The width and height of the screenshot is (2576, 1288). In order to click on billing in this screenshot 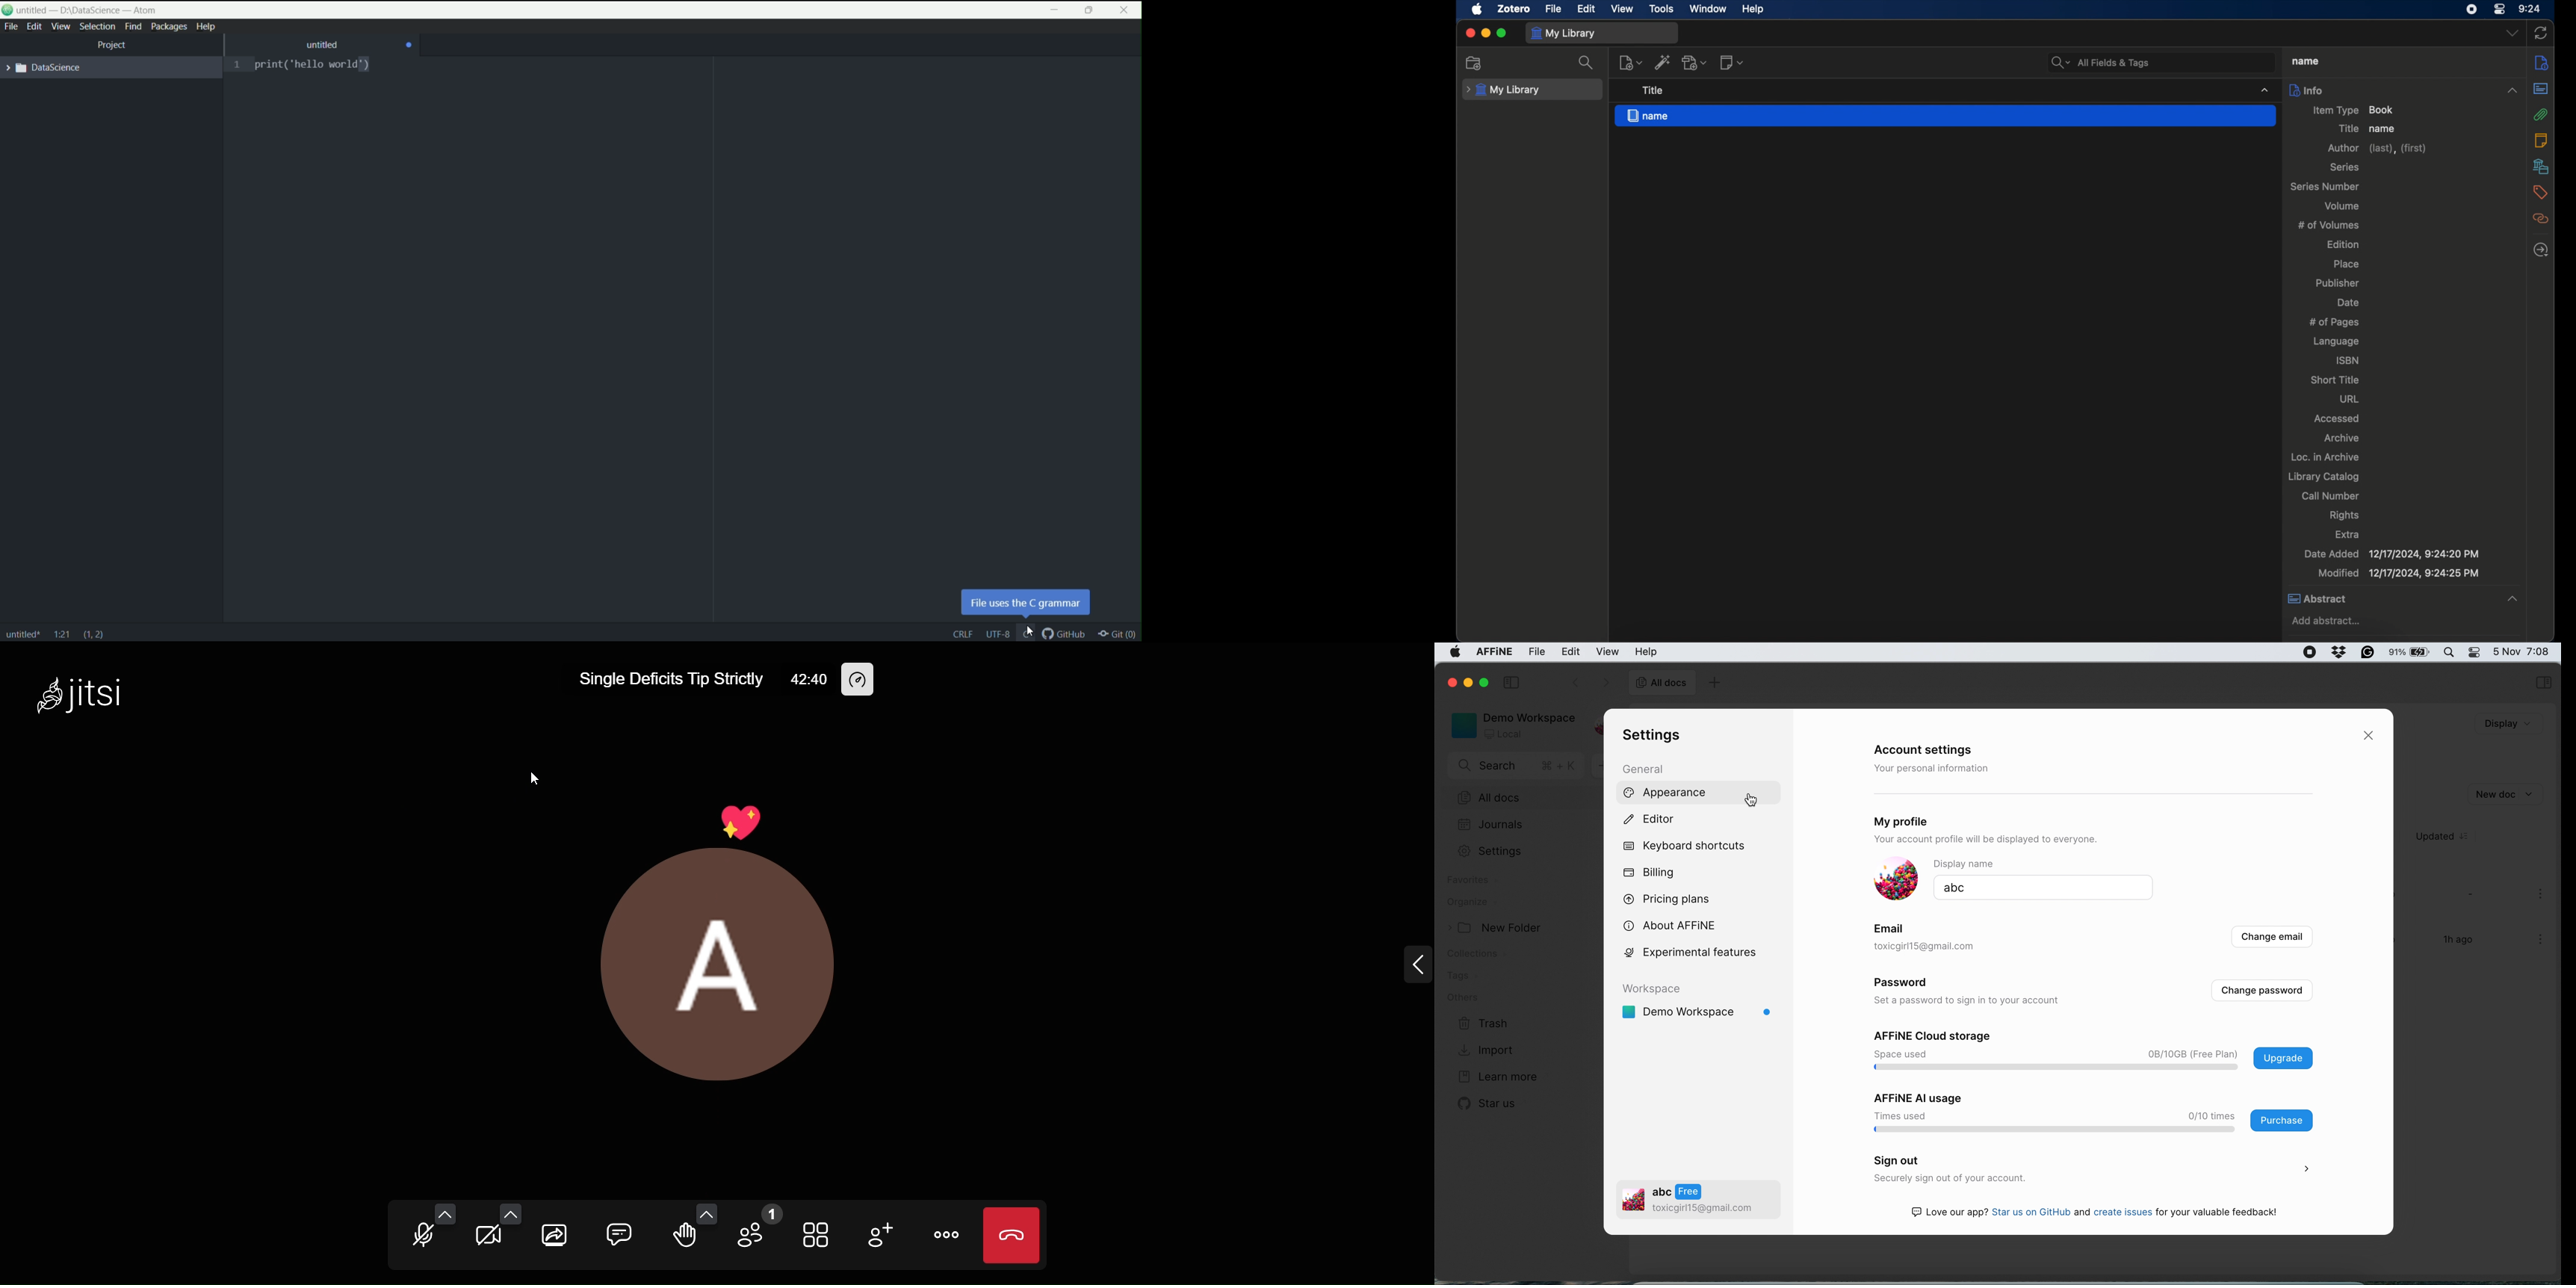, I will do `click(1652, 872)`.